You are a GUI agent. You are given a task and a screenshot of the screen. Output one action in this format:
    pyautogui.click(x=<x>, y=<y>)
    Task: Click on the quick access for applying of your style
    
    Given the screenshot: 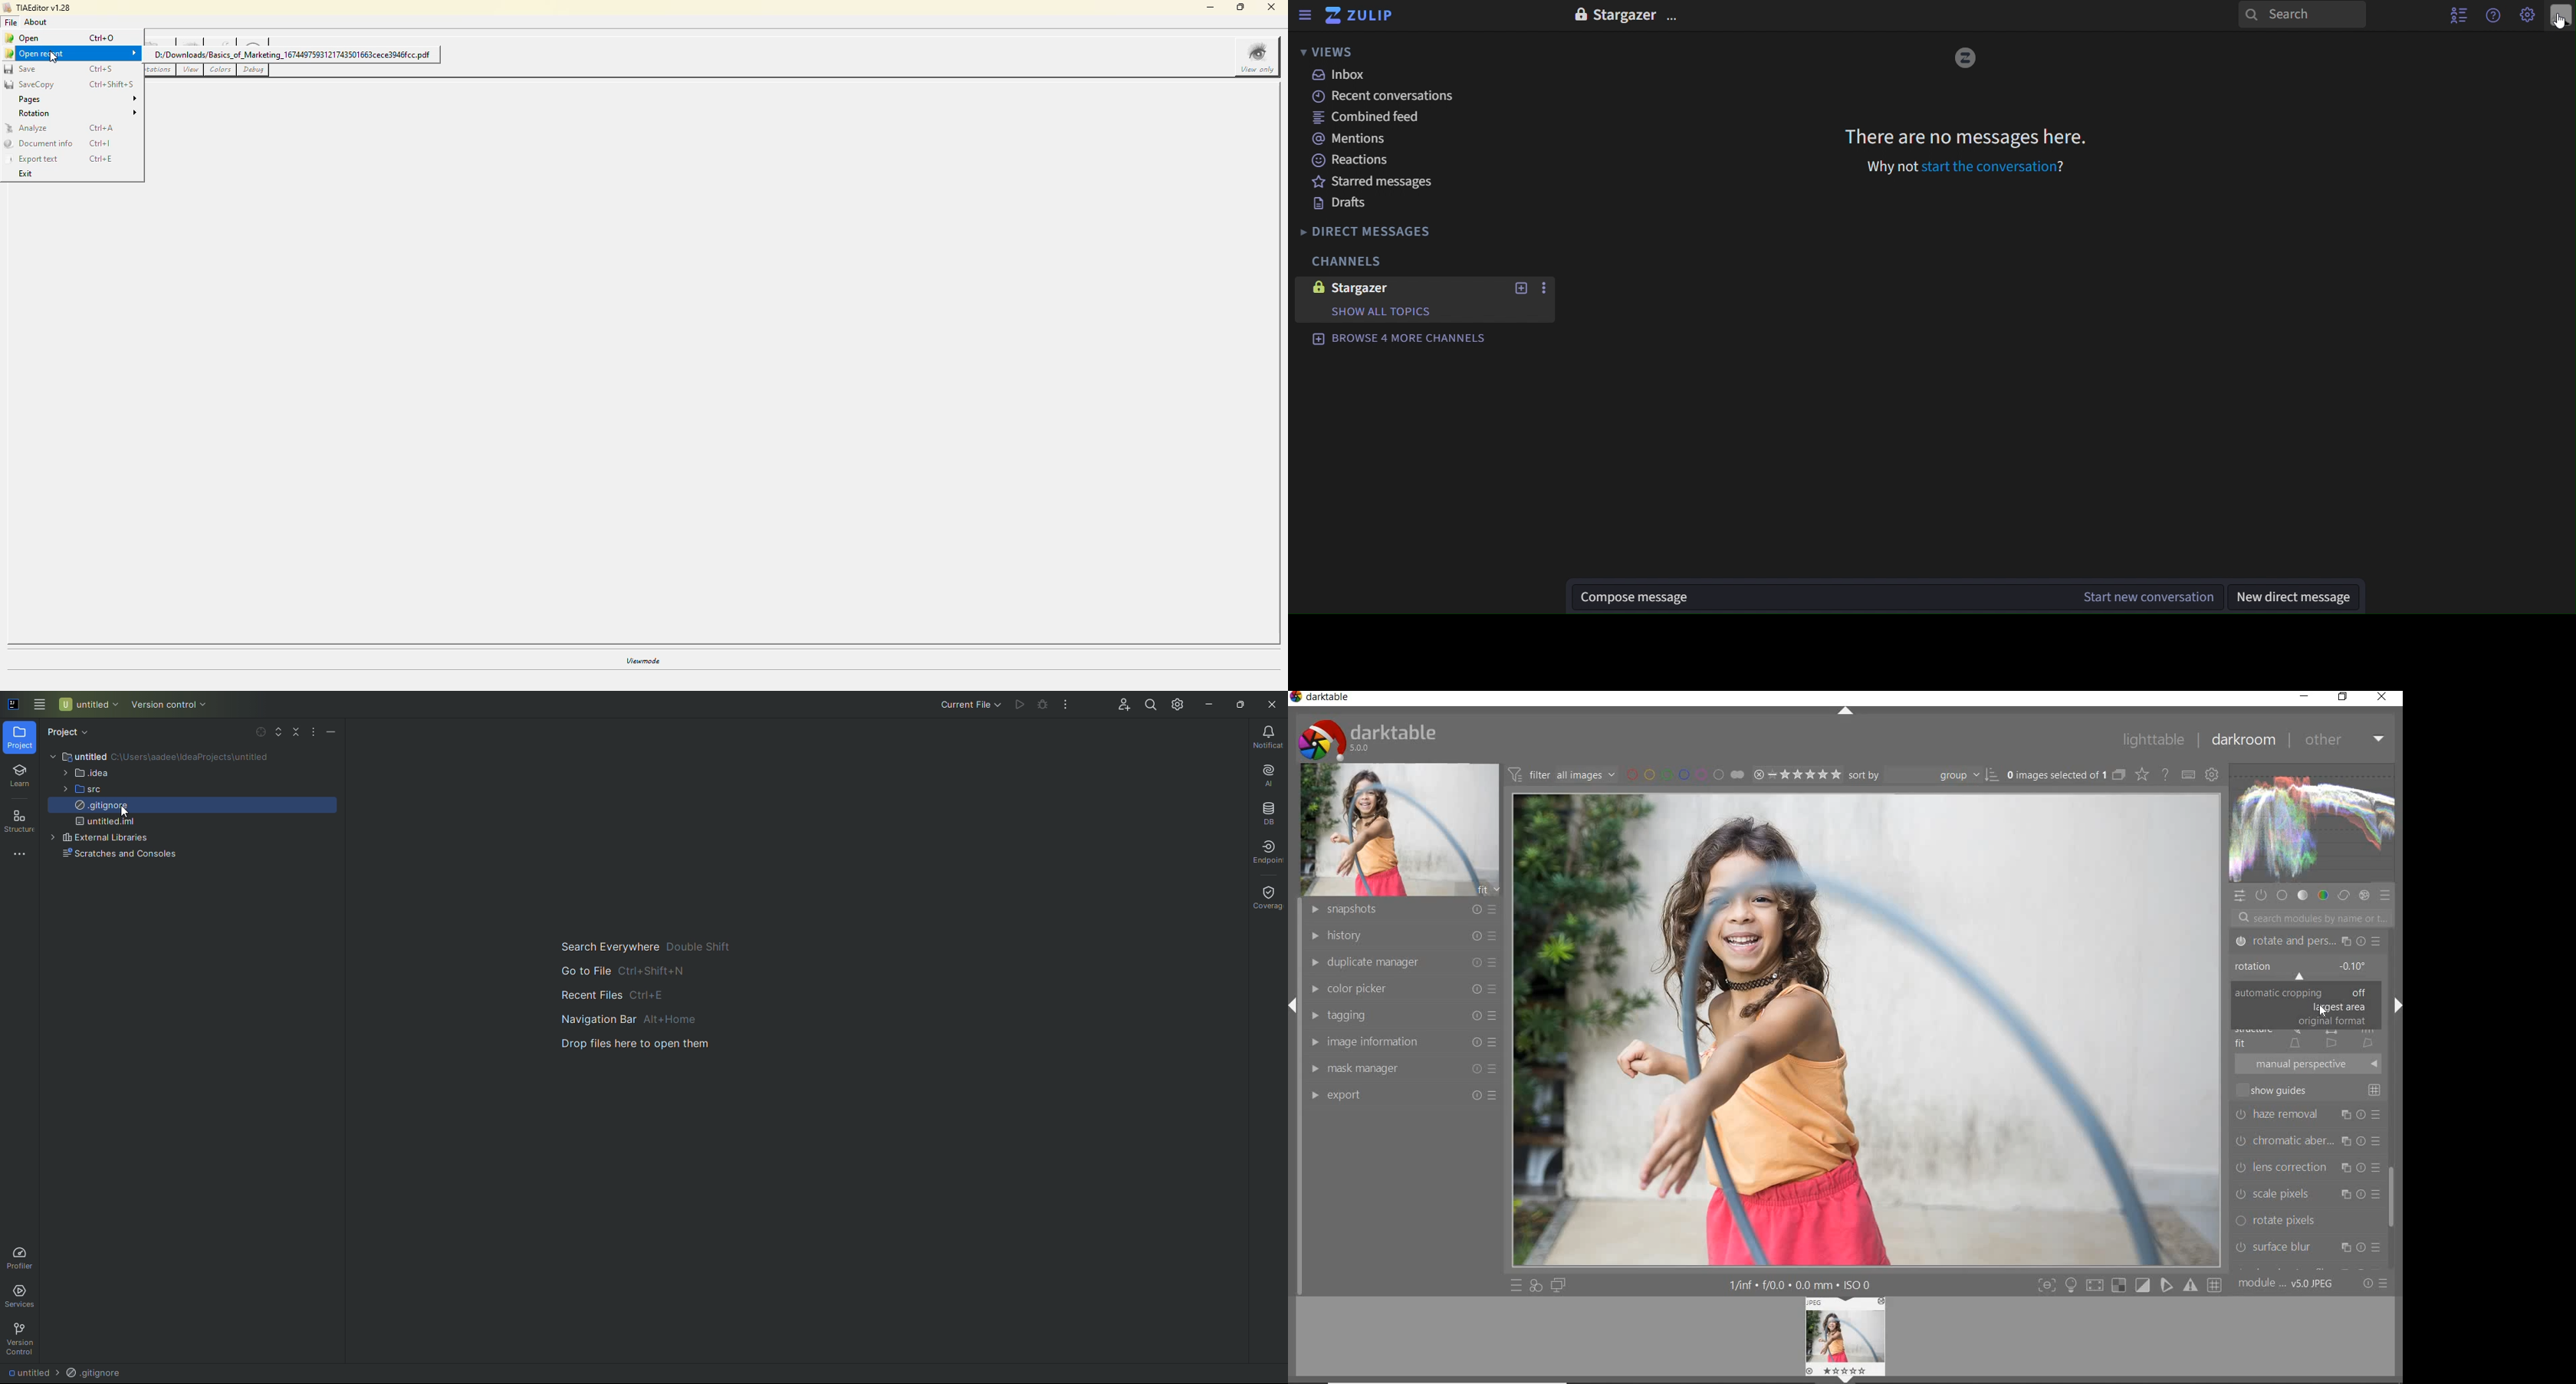 What is the action you would take?
    pyautogui.click(x=1535, y=1284)
    